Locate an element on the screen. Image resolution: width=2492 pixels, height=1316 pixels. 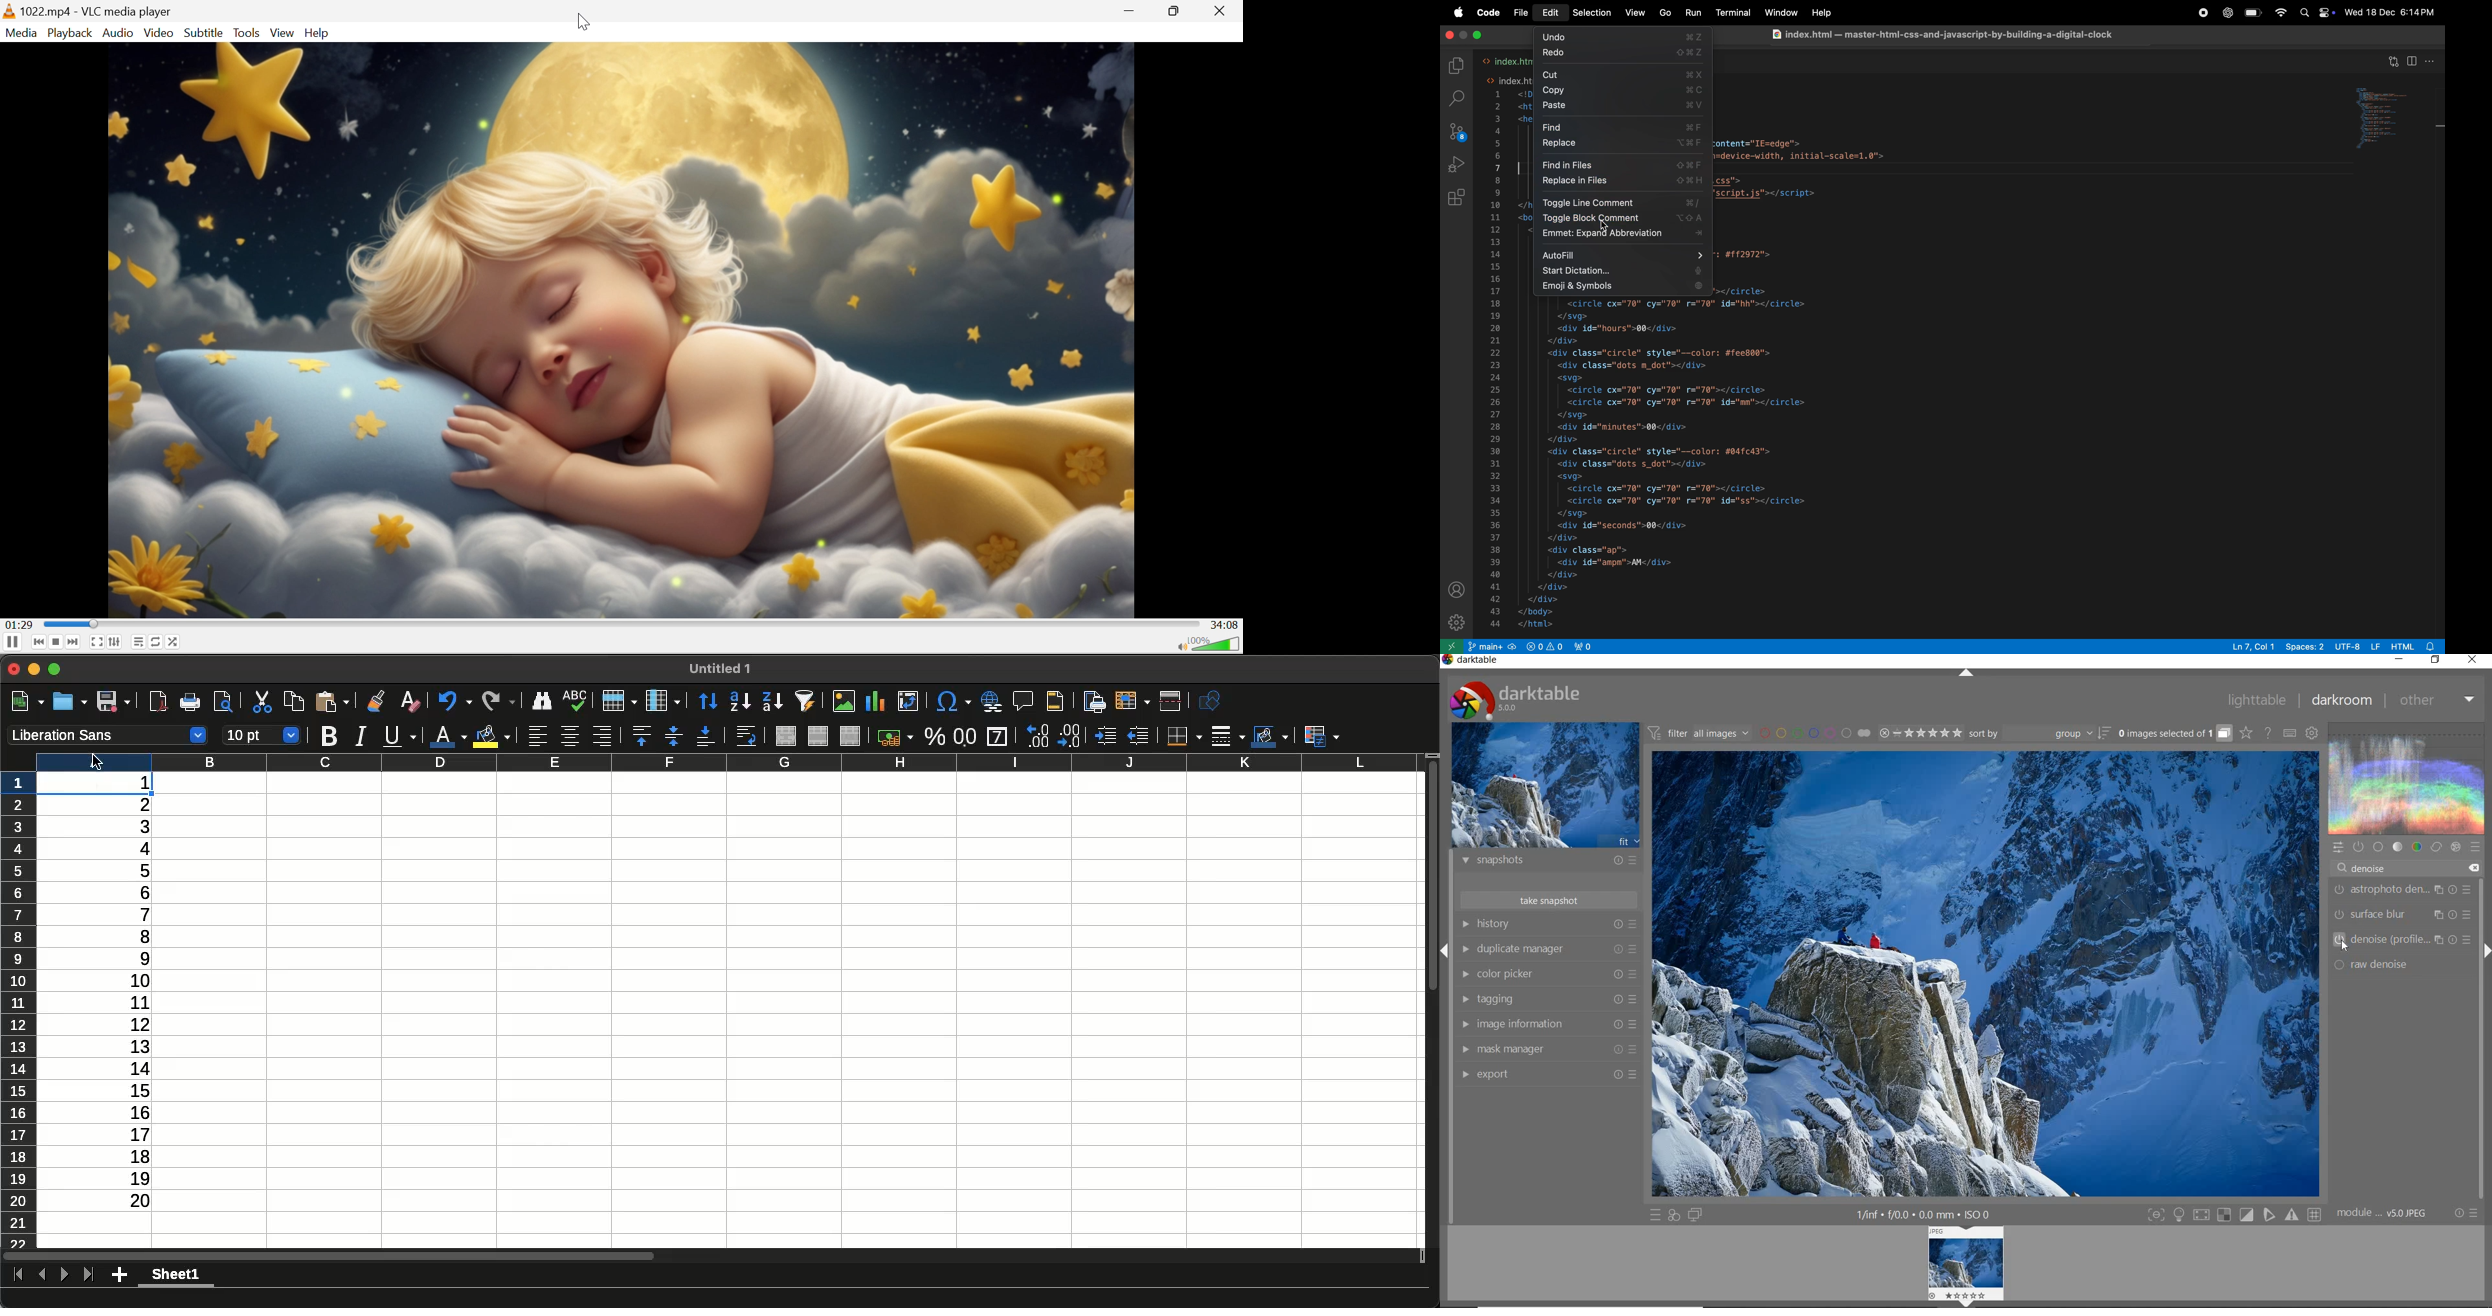
8 is located at coordinates (130, 937).